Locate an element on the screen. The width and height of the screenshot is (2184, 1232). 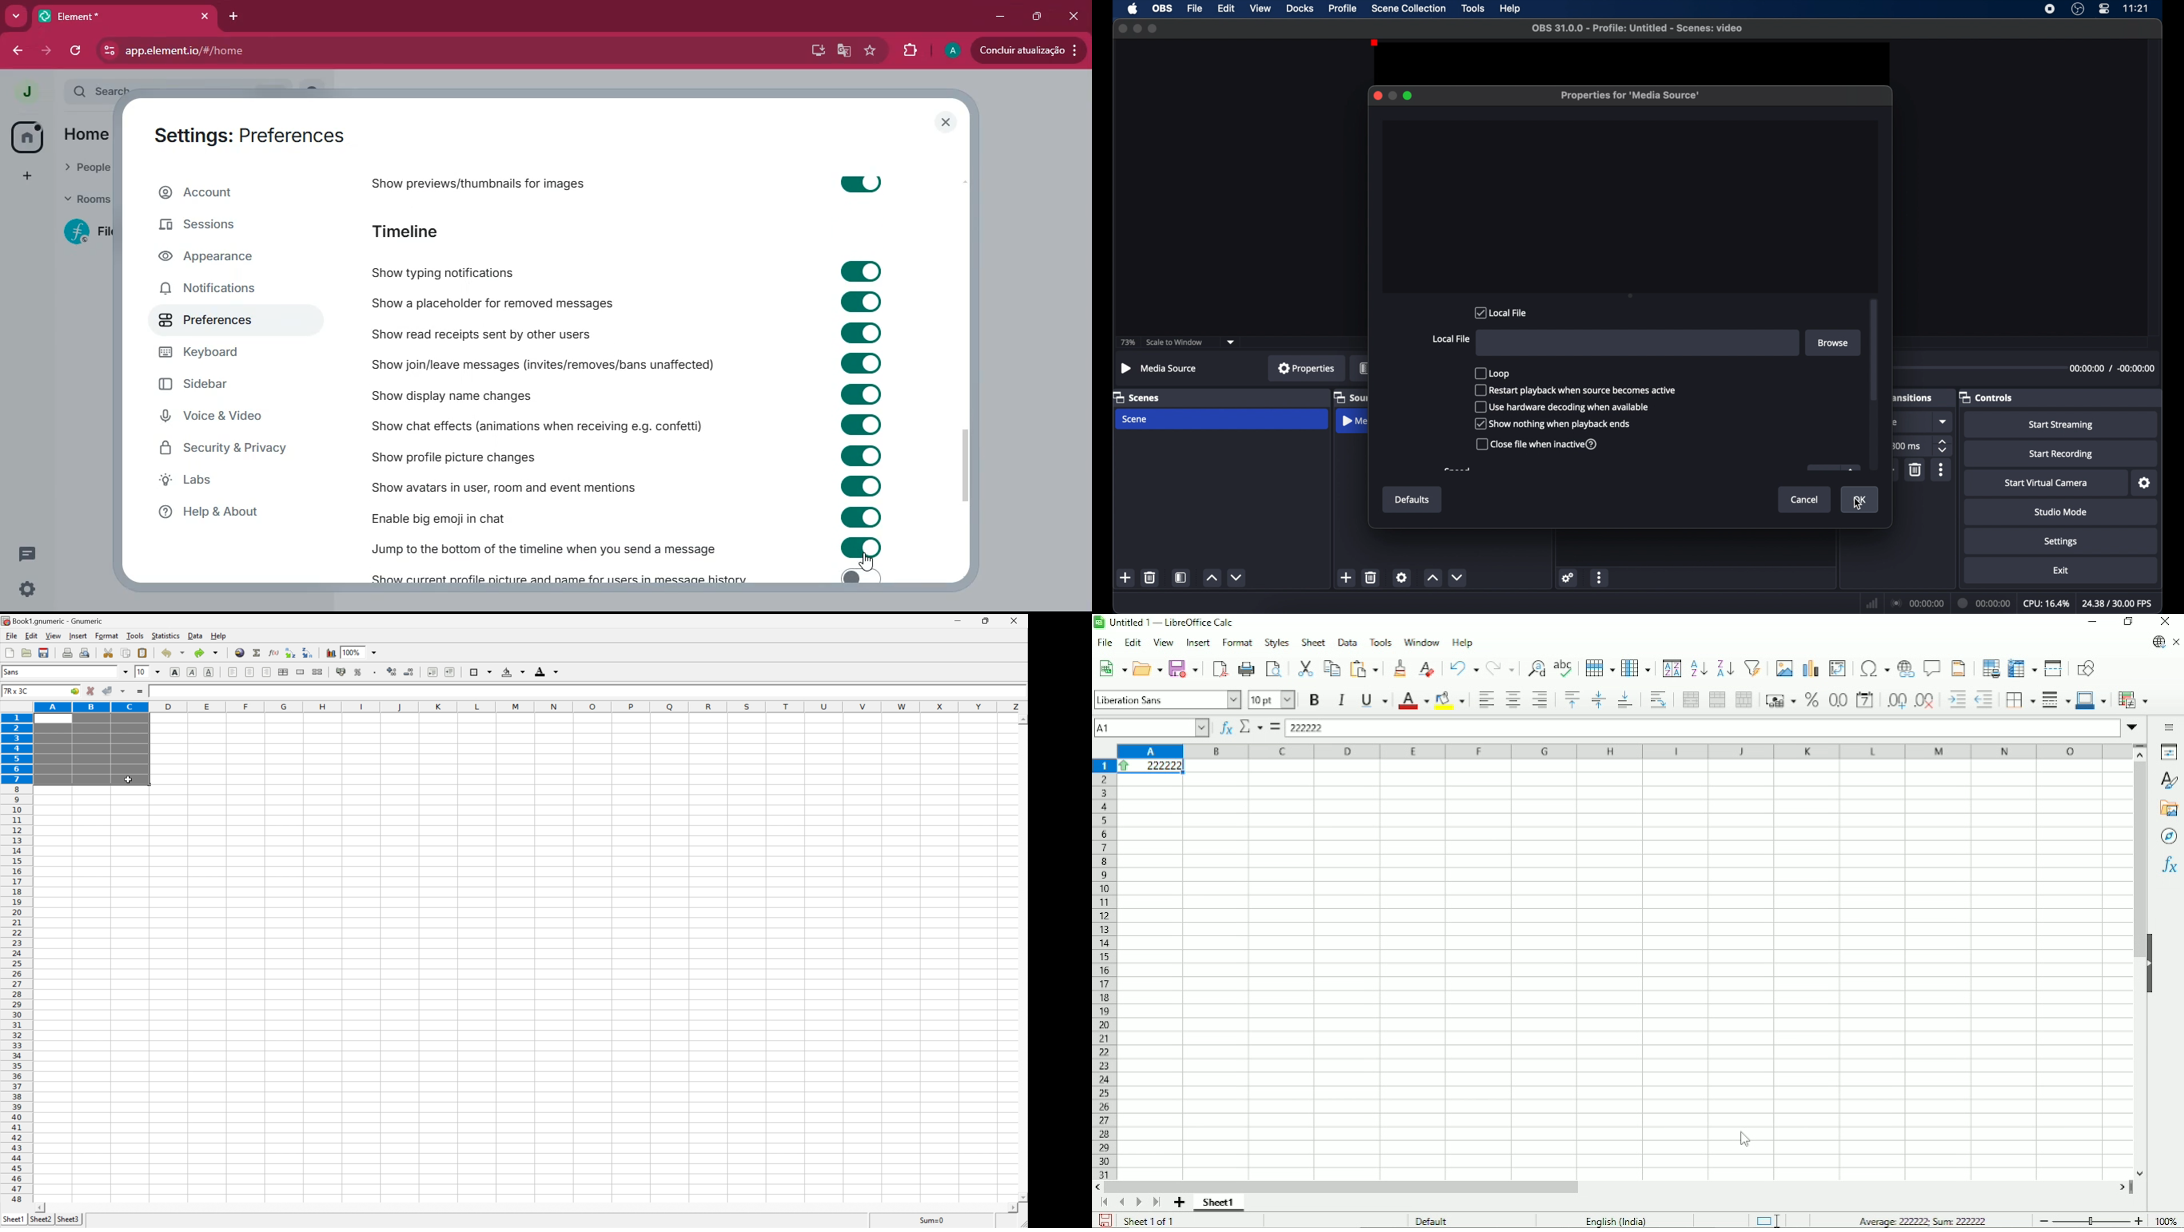
Hide is located at coordinates (2149, 961).